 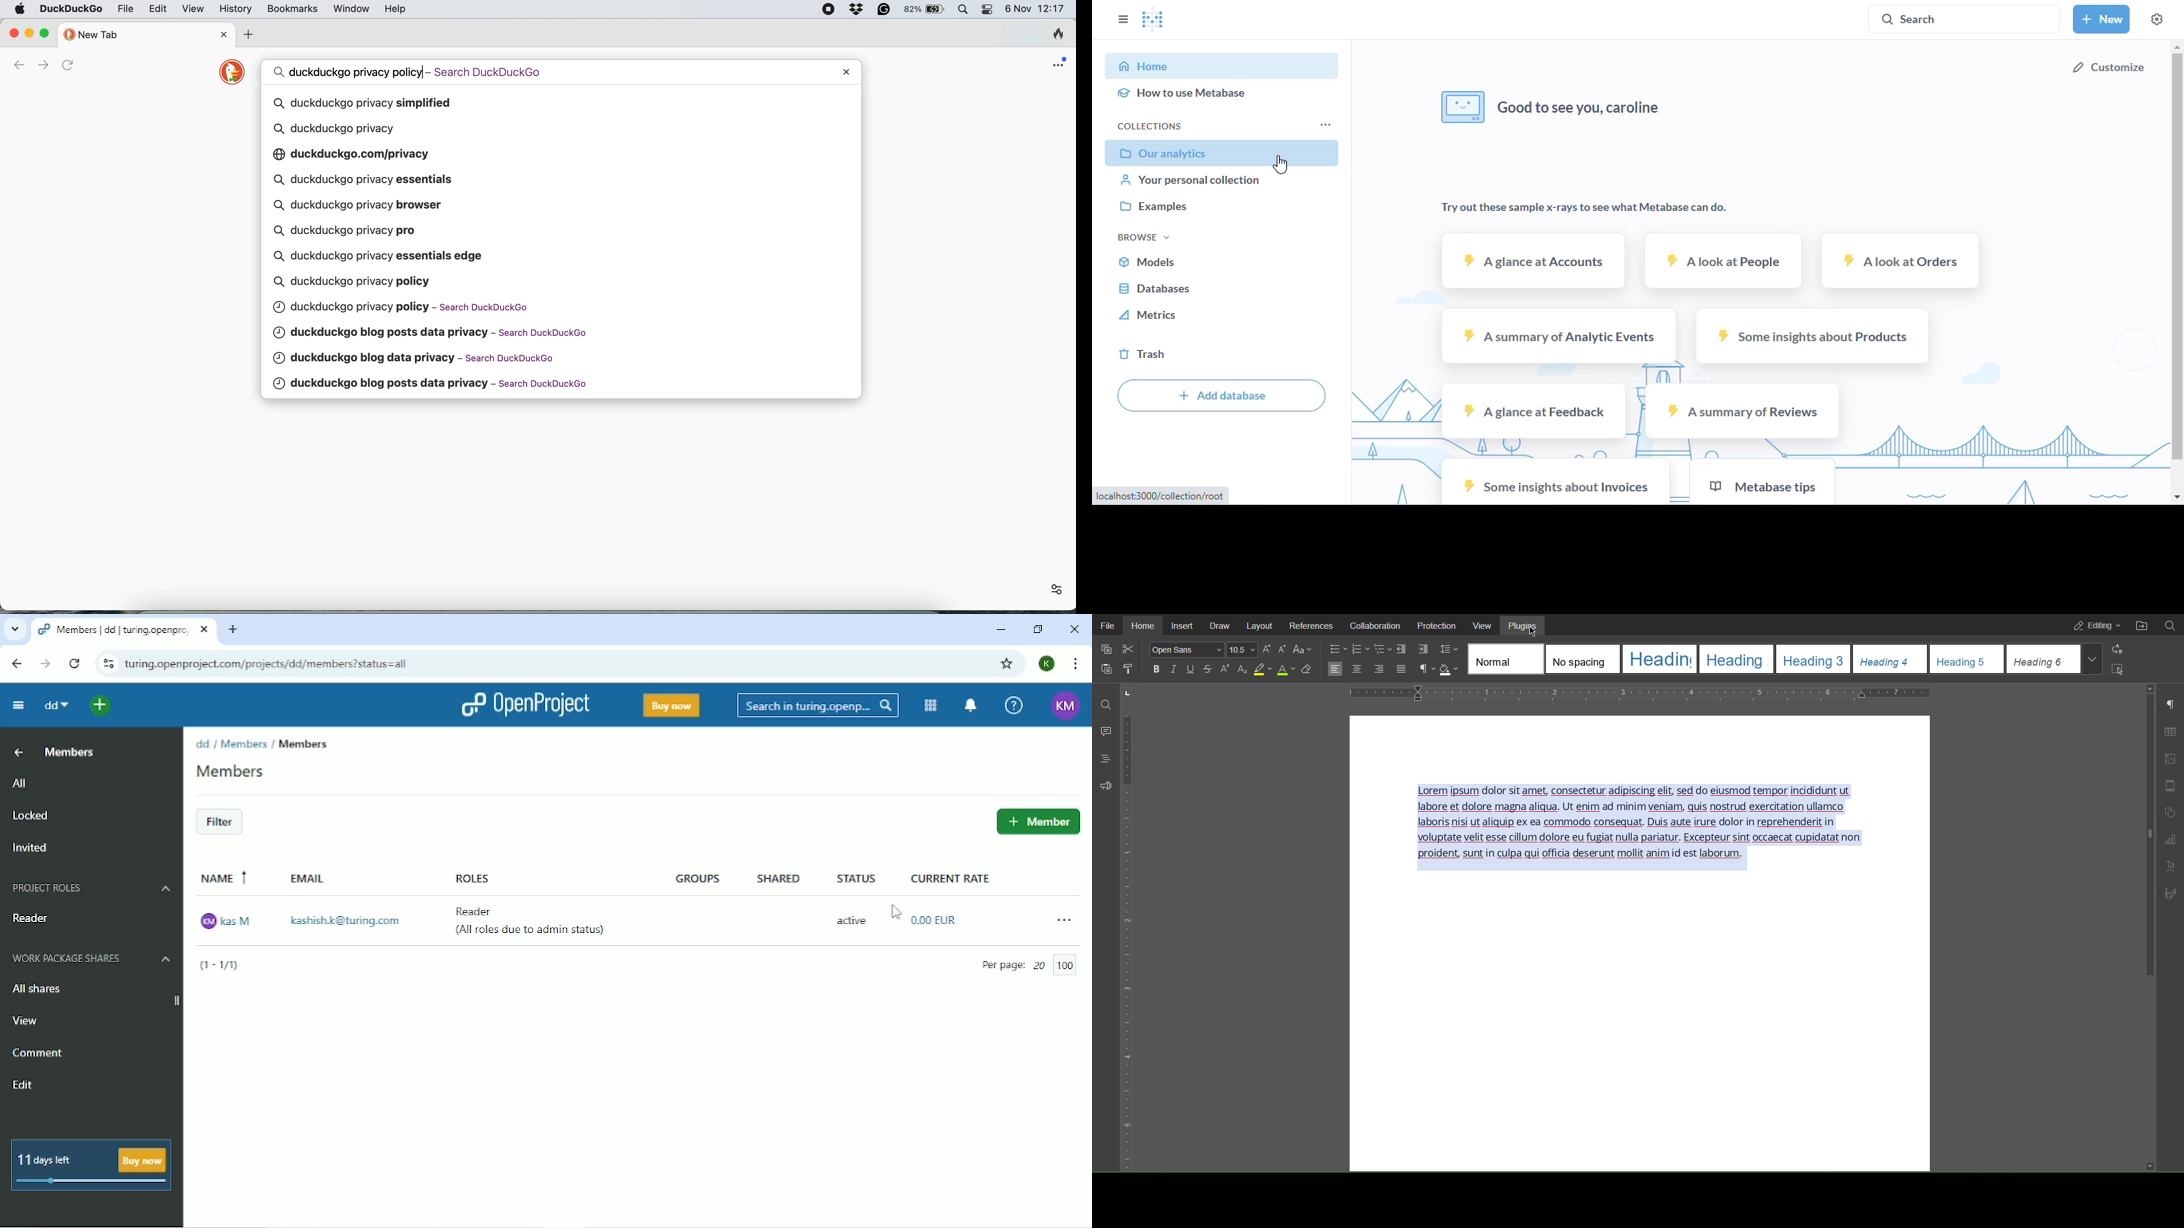 What do you see at coordinates (1737, 661) in the screenshot?
I see `Heading` at bounding box center [1737, 661].